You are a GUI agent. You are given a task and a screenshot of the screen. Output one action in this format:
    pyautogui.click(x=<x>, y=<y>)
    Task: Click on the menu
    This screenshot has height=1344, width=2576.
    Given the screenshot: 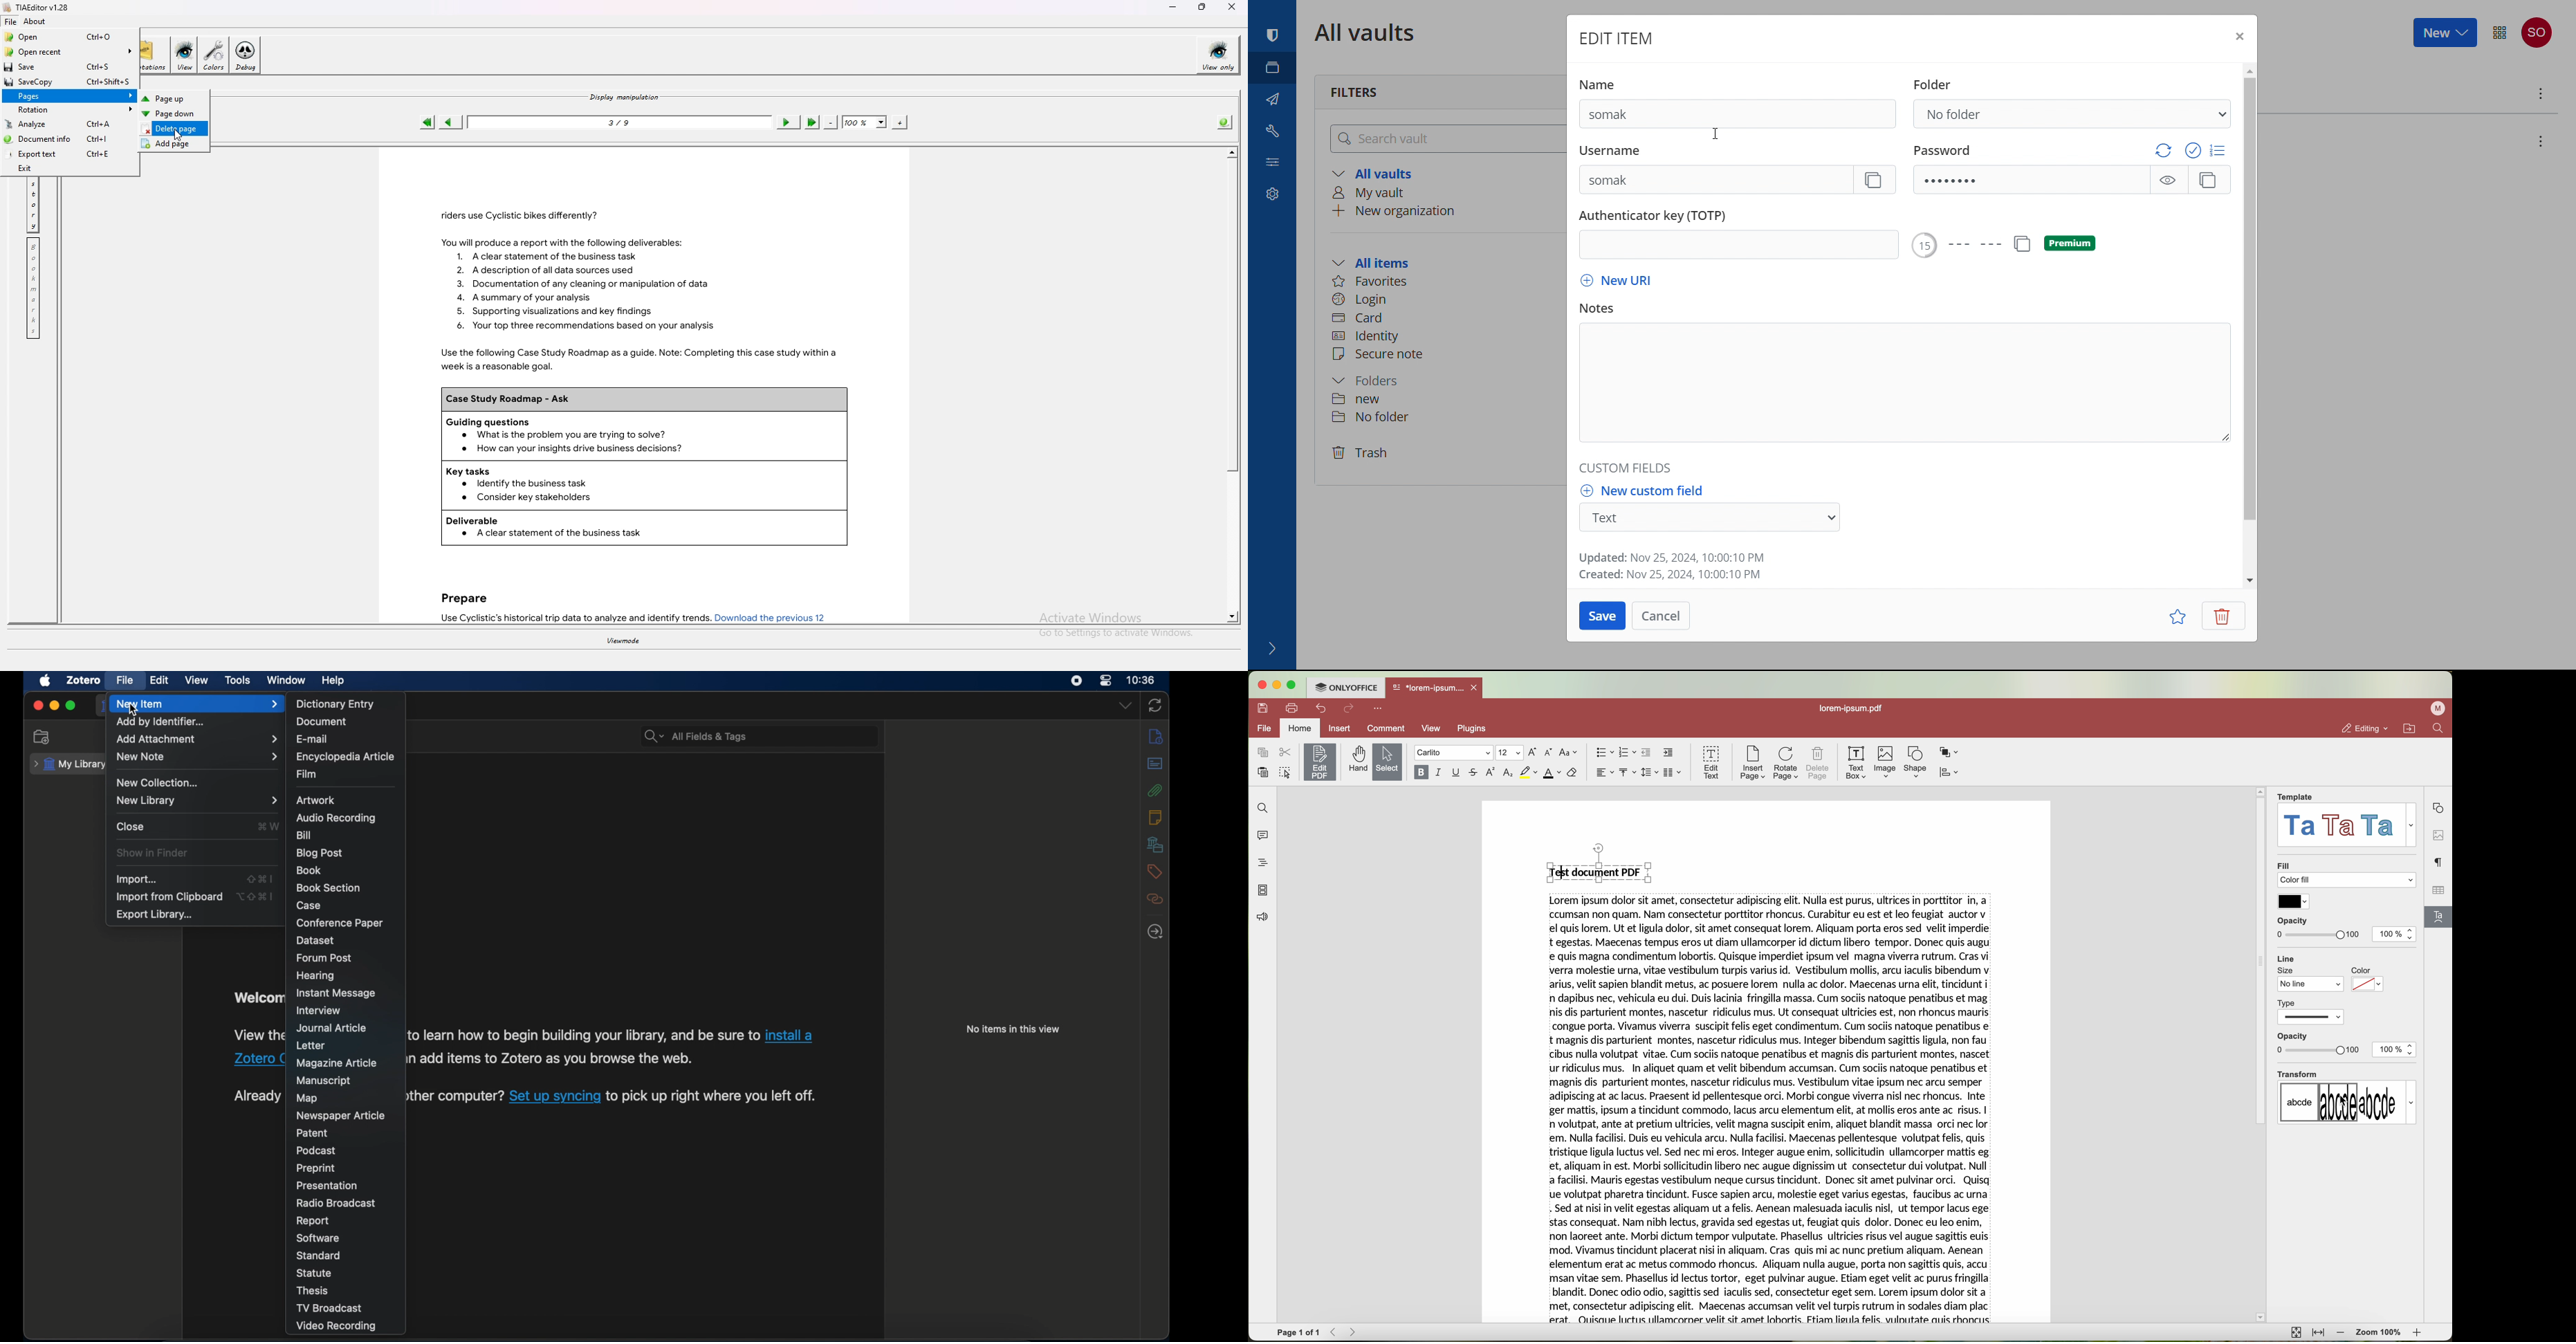 What is the action you would take?
    pyautogui.click(x=2500, y=32)
    